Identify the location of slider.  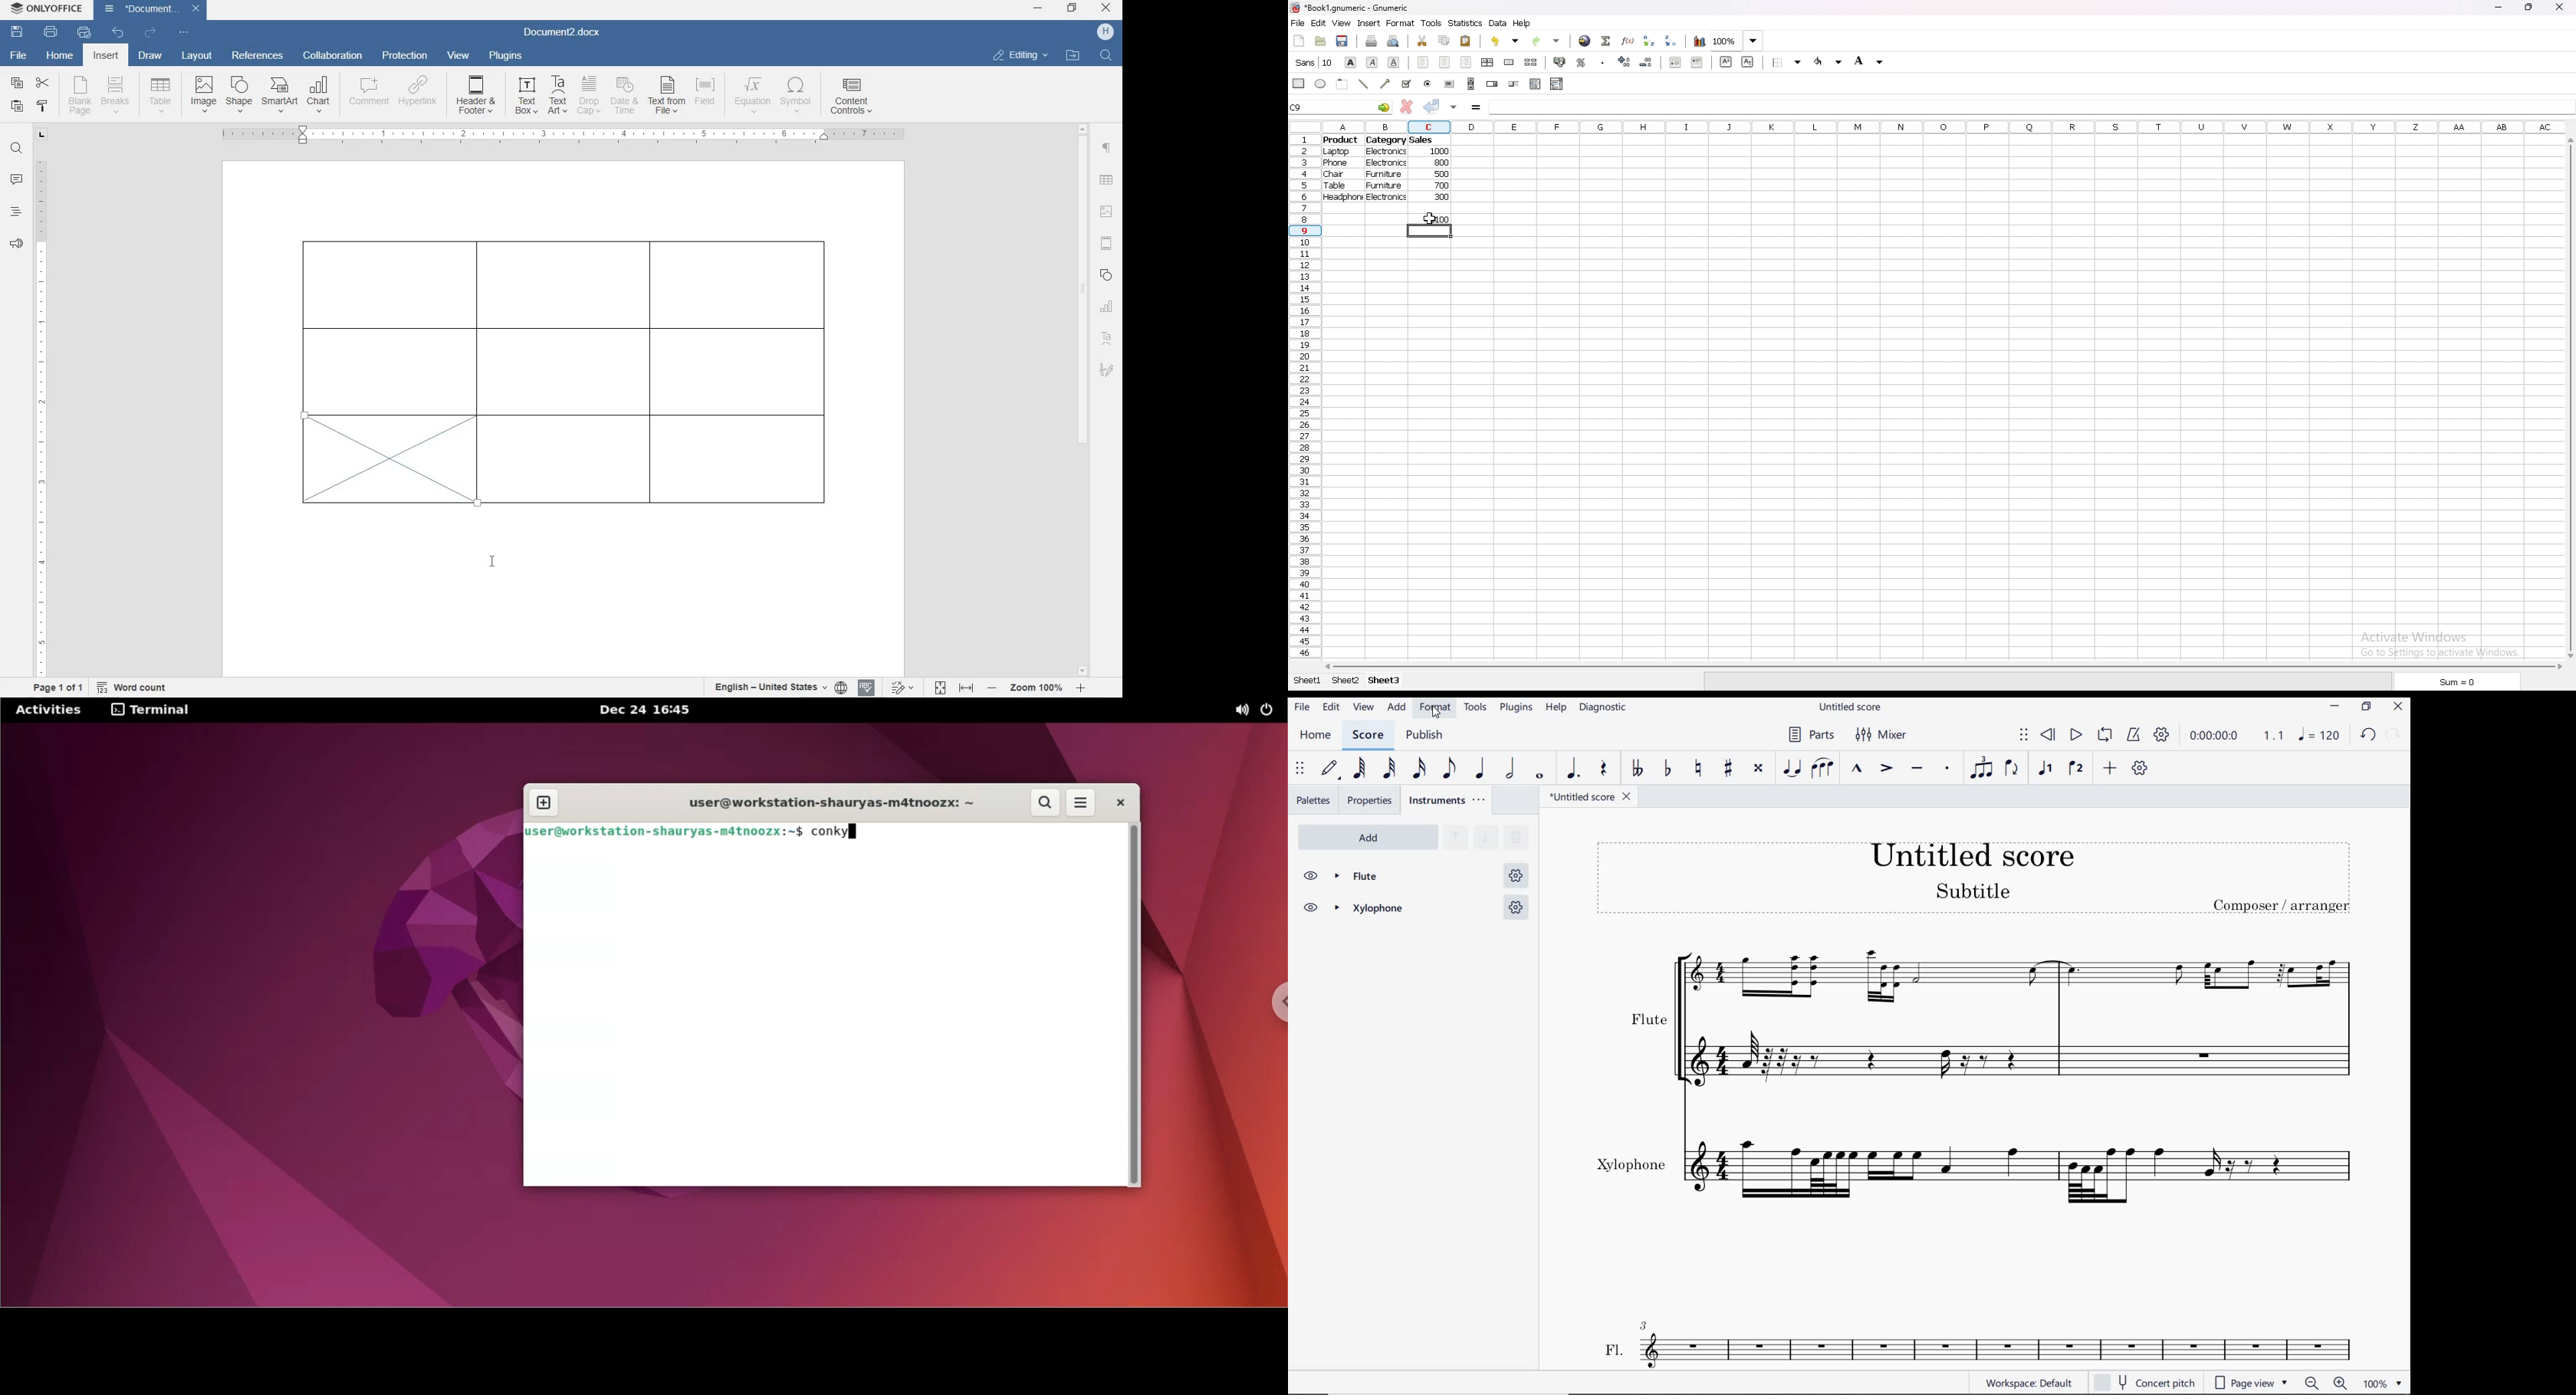
(1513, 85).